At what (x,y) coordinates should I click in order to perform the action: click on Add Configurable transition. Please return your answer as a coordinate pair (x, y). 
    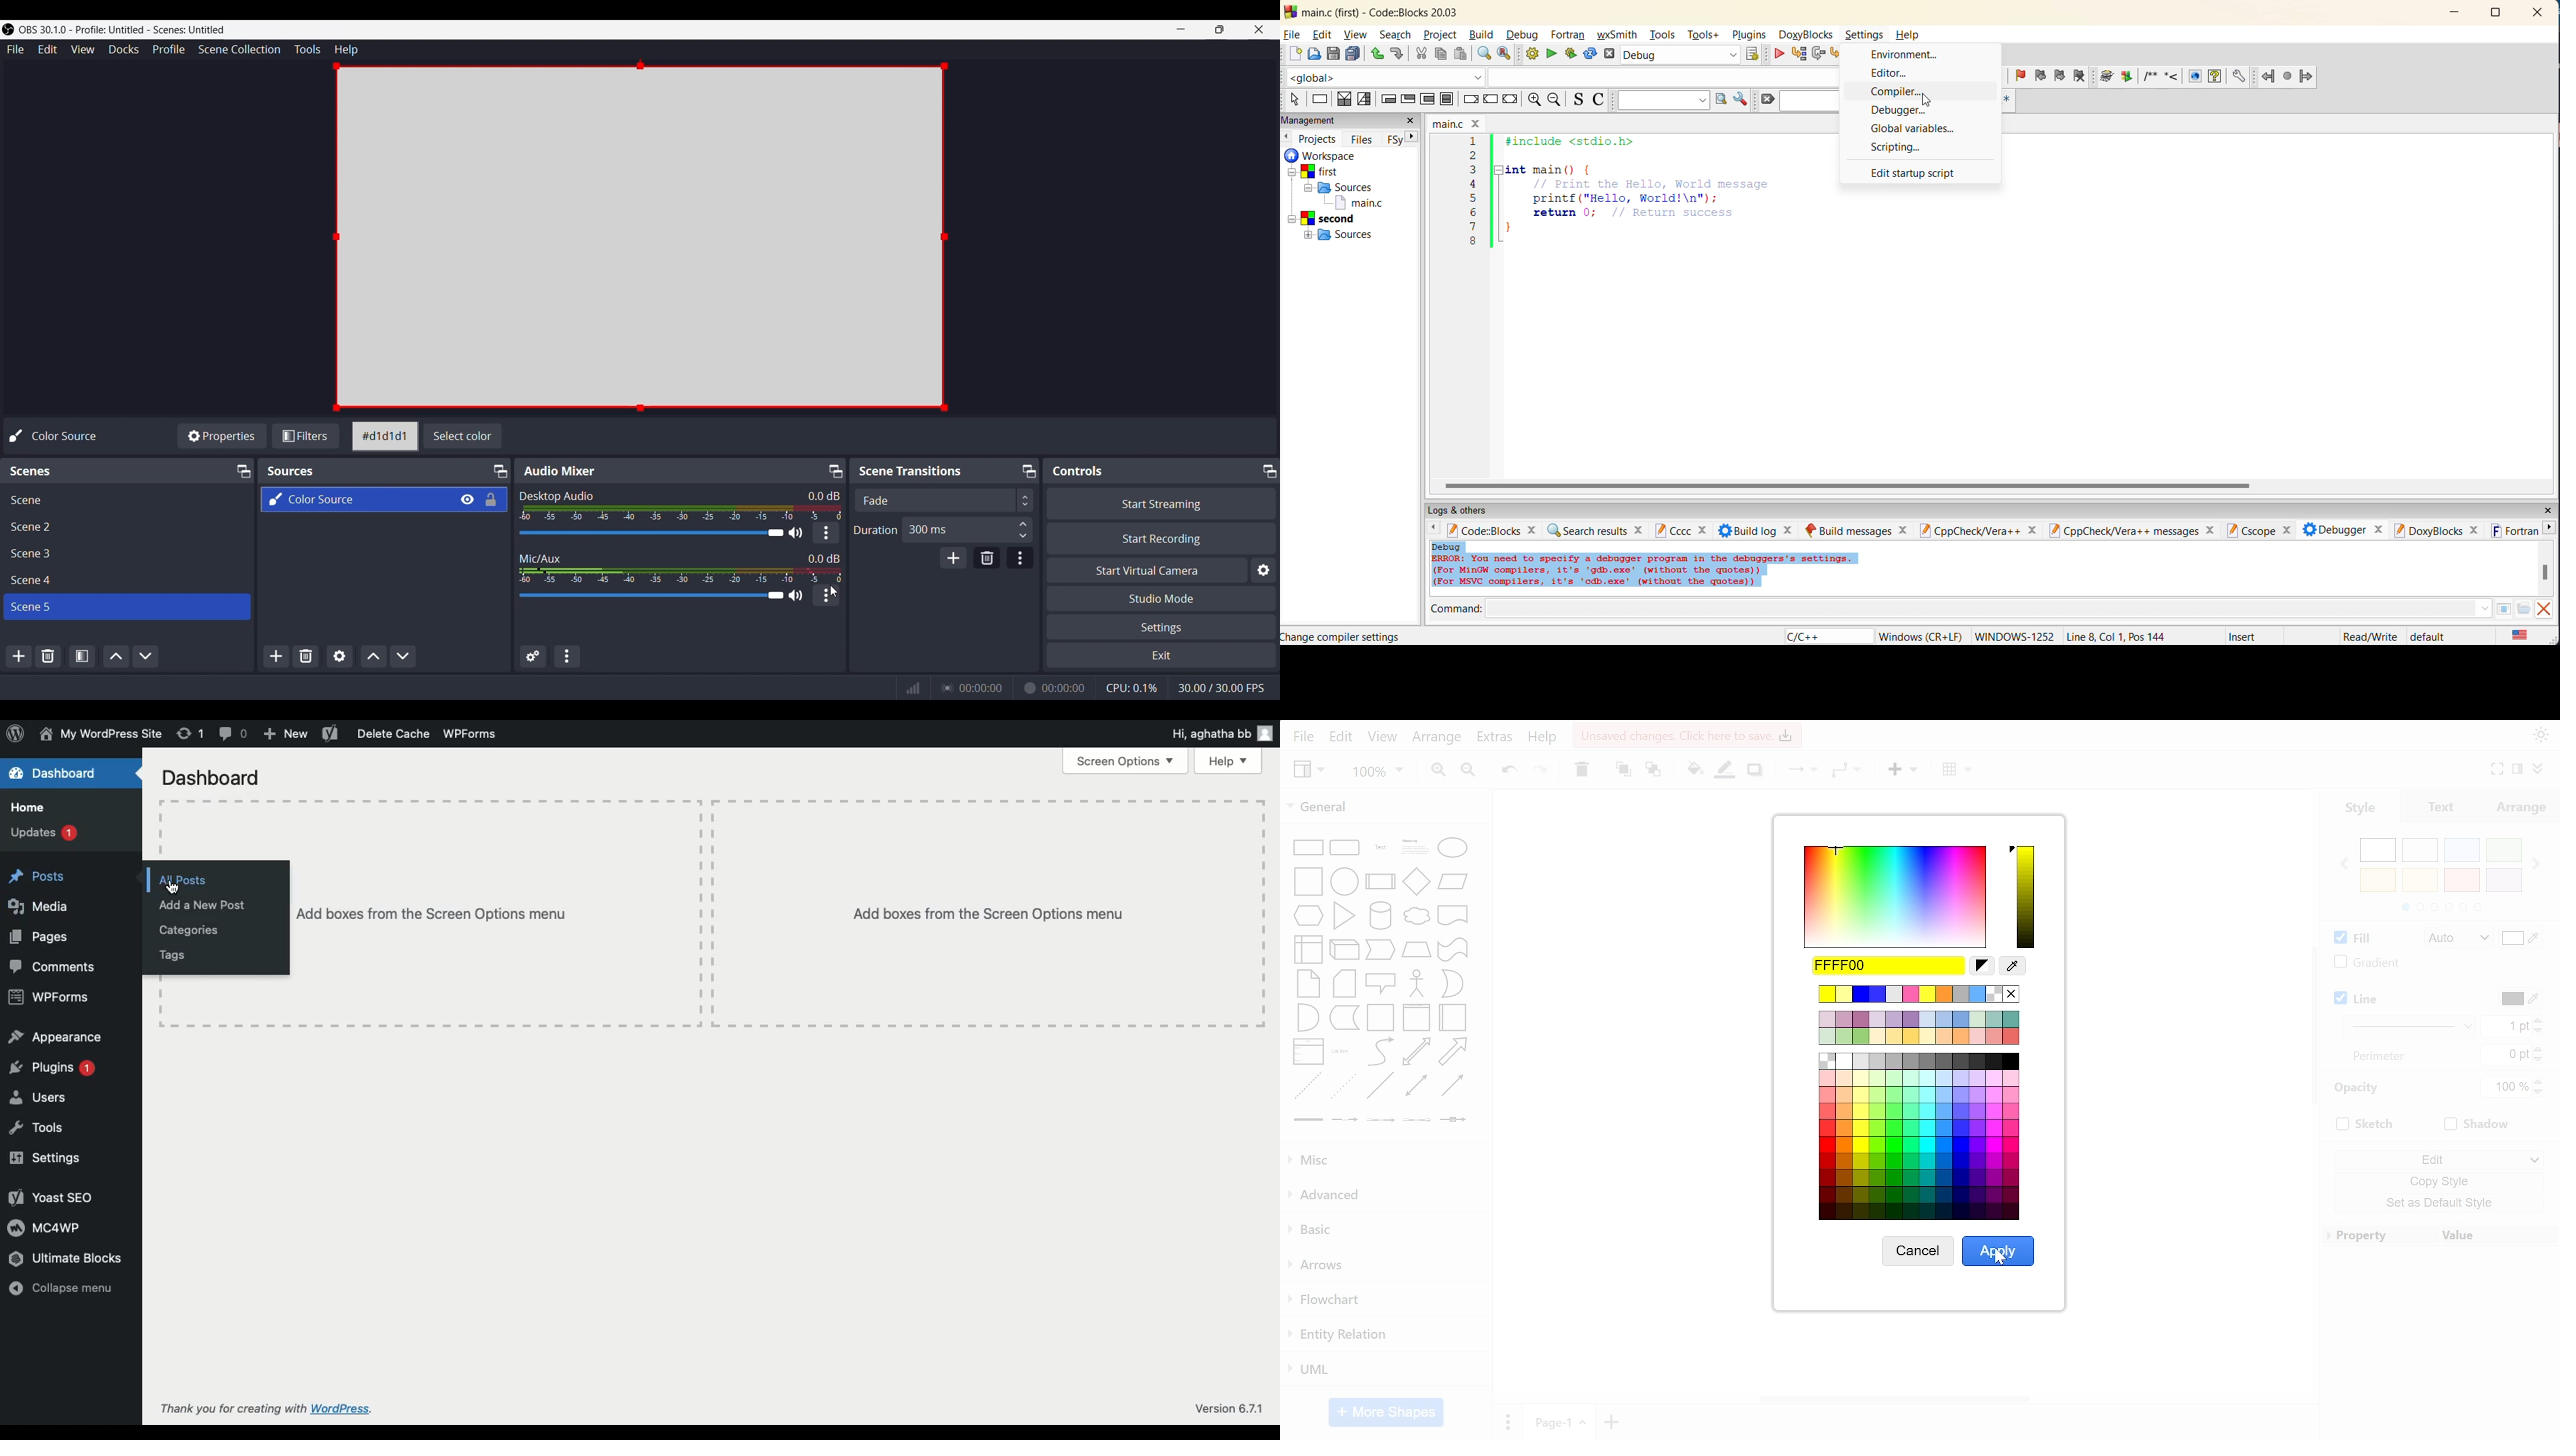
    Looking at the image, I should click on (953, 557).